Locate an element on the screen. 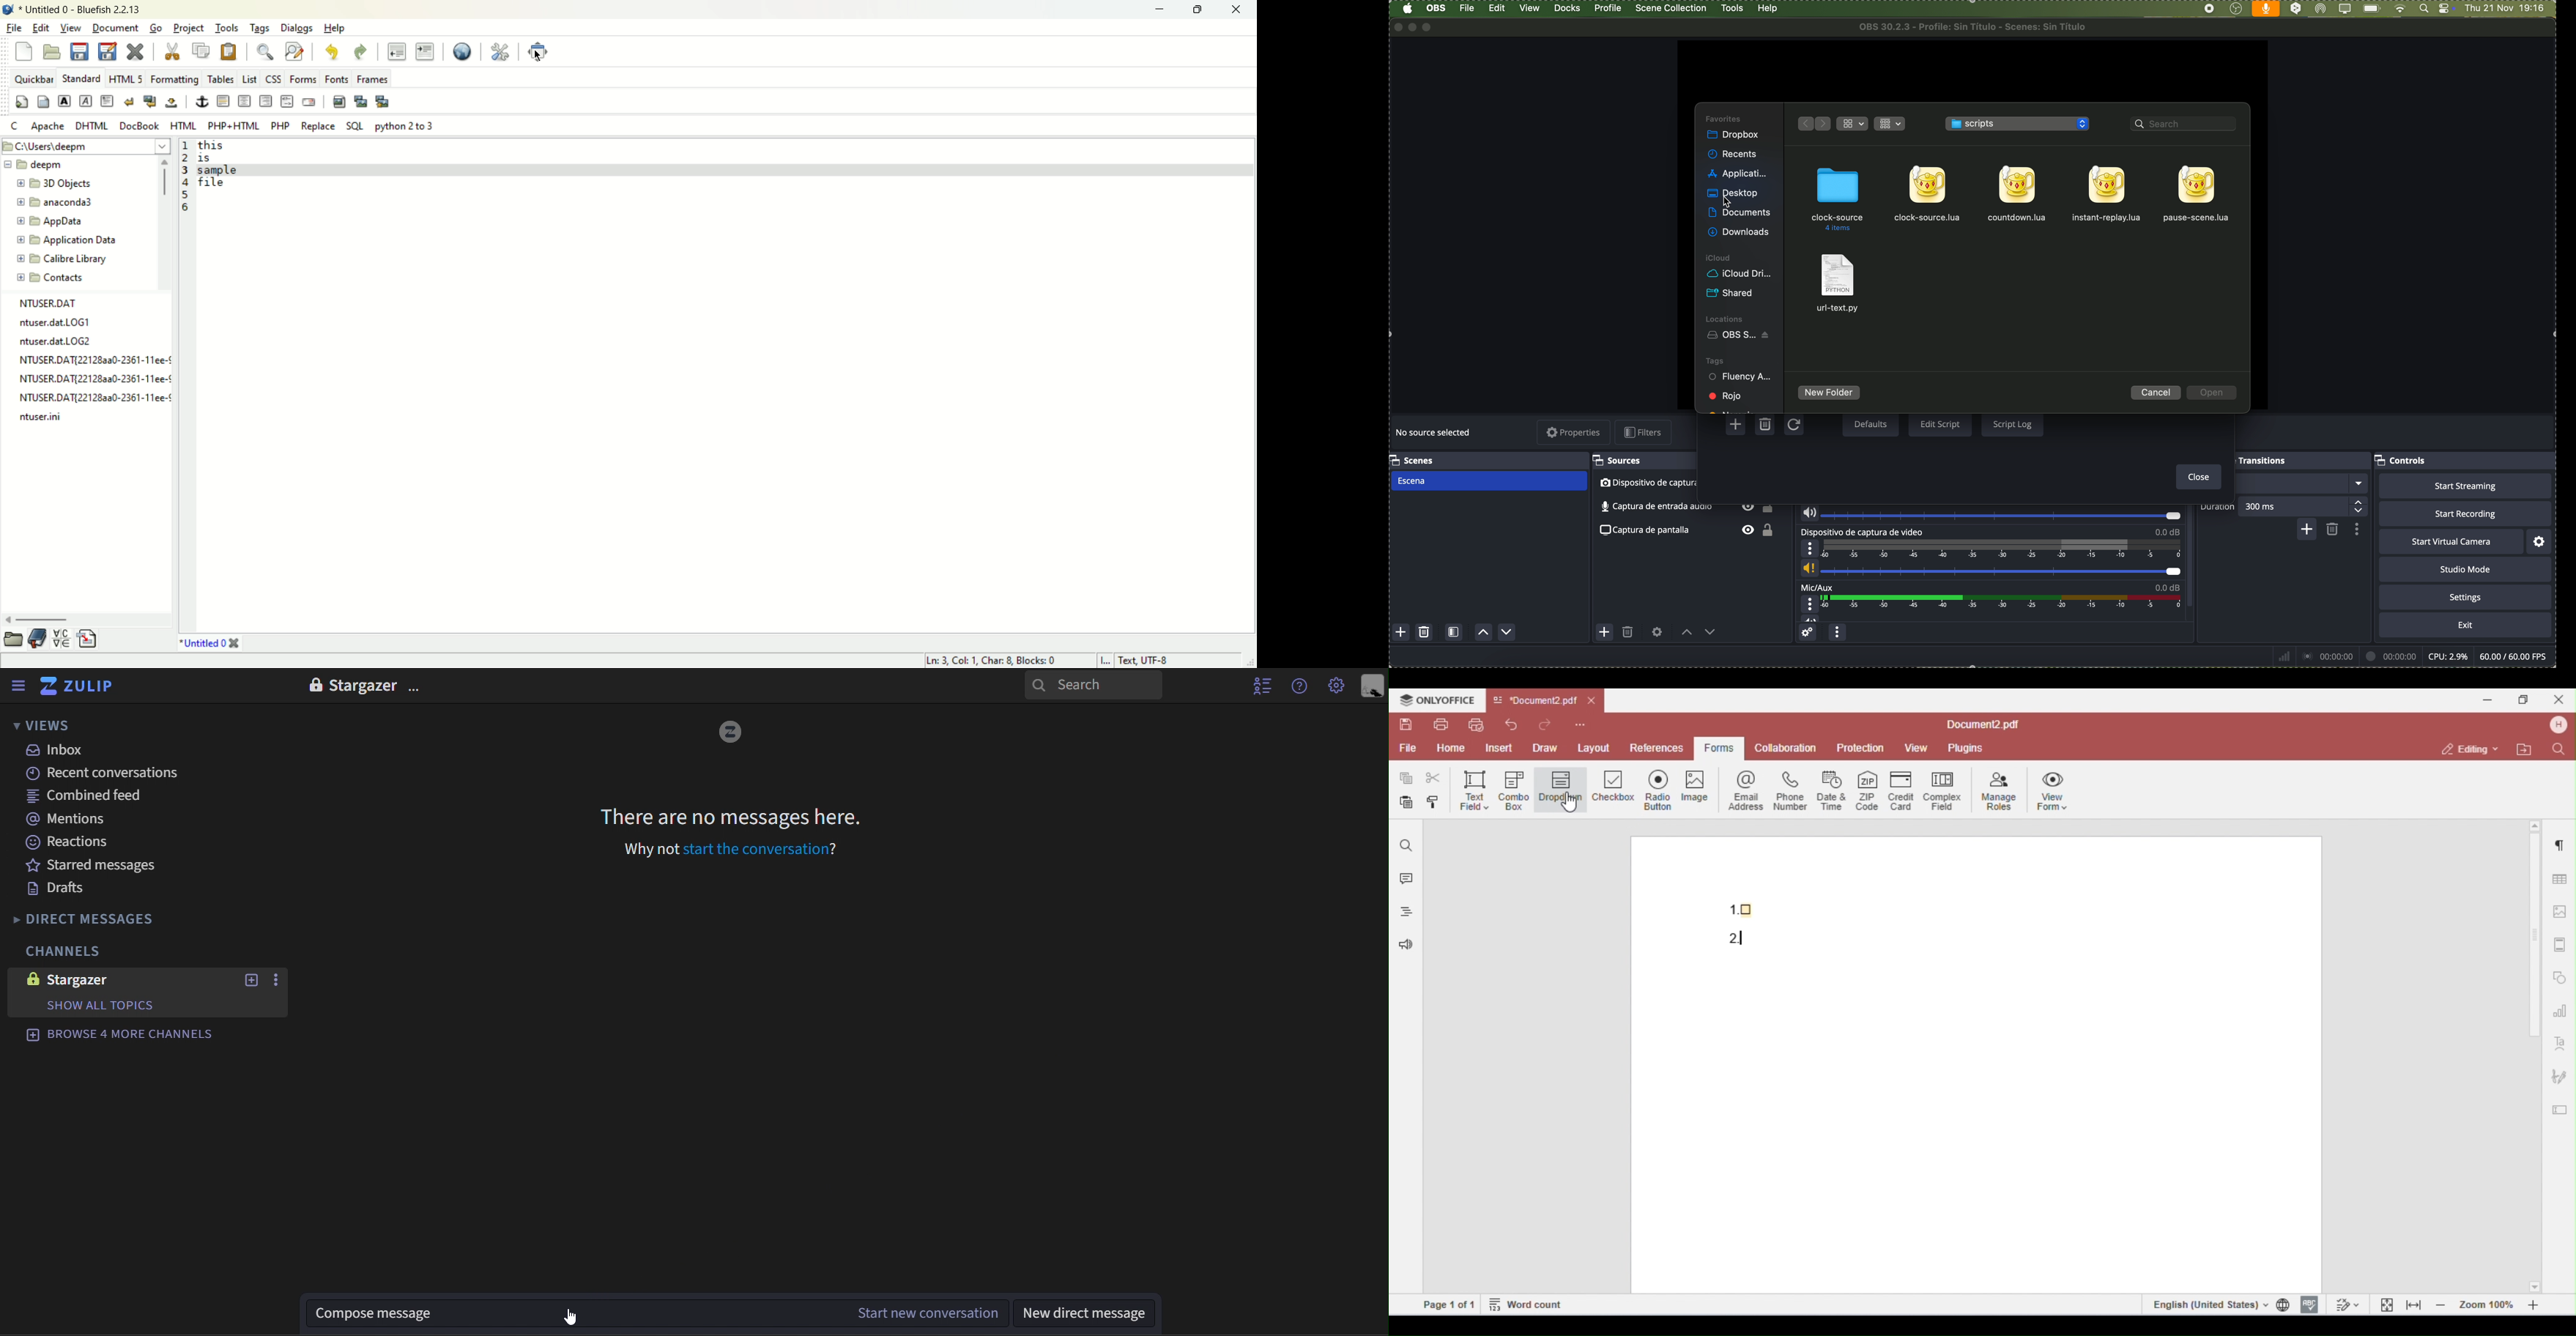 The image size is (2576, 1344). properties is located at coordinates (1574, 433).